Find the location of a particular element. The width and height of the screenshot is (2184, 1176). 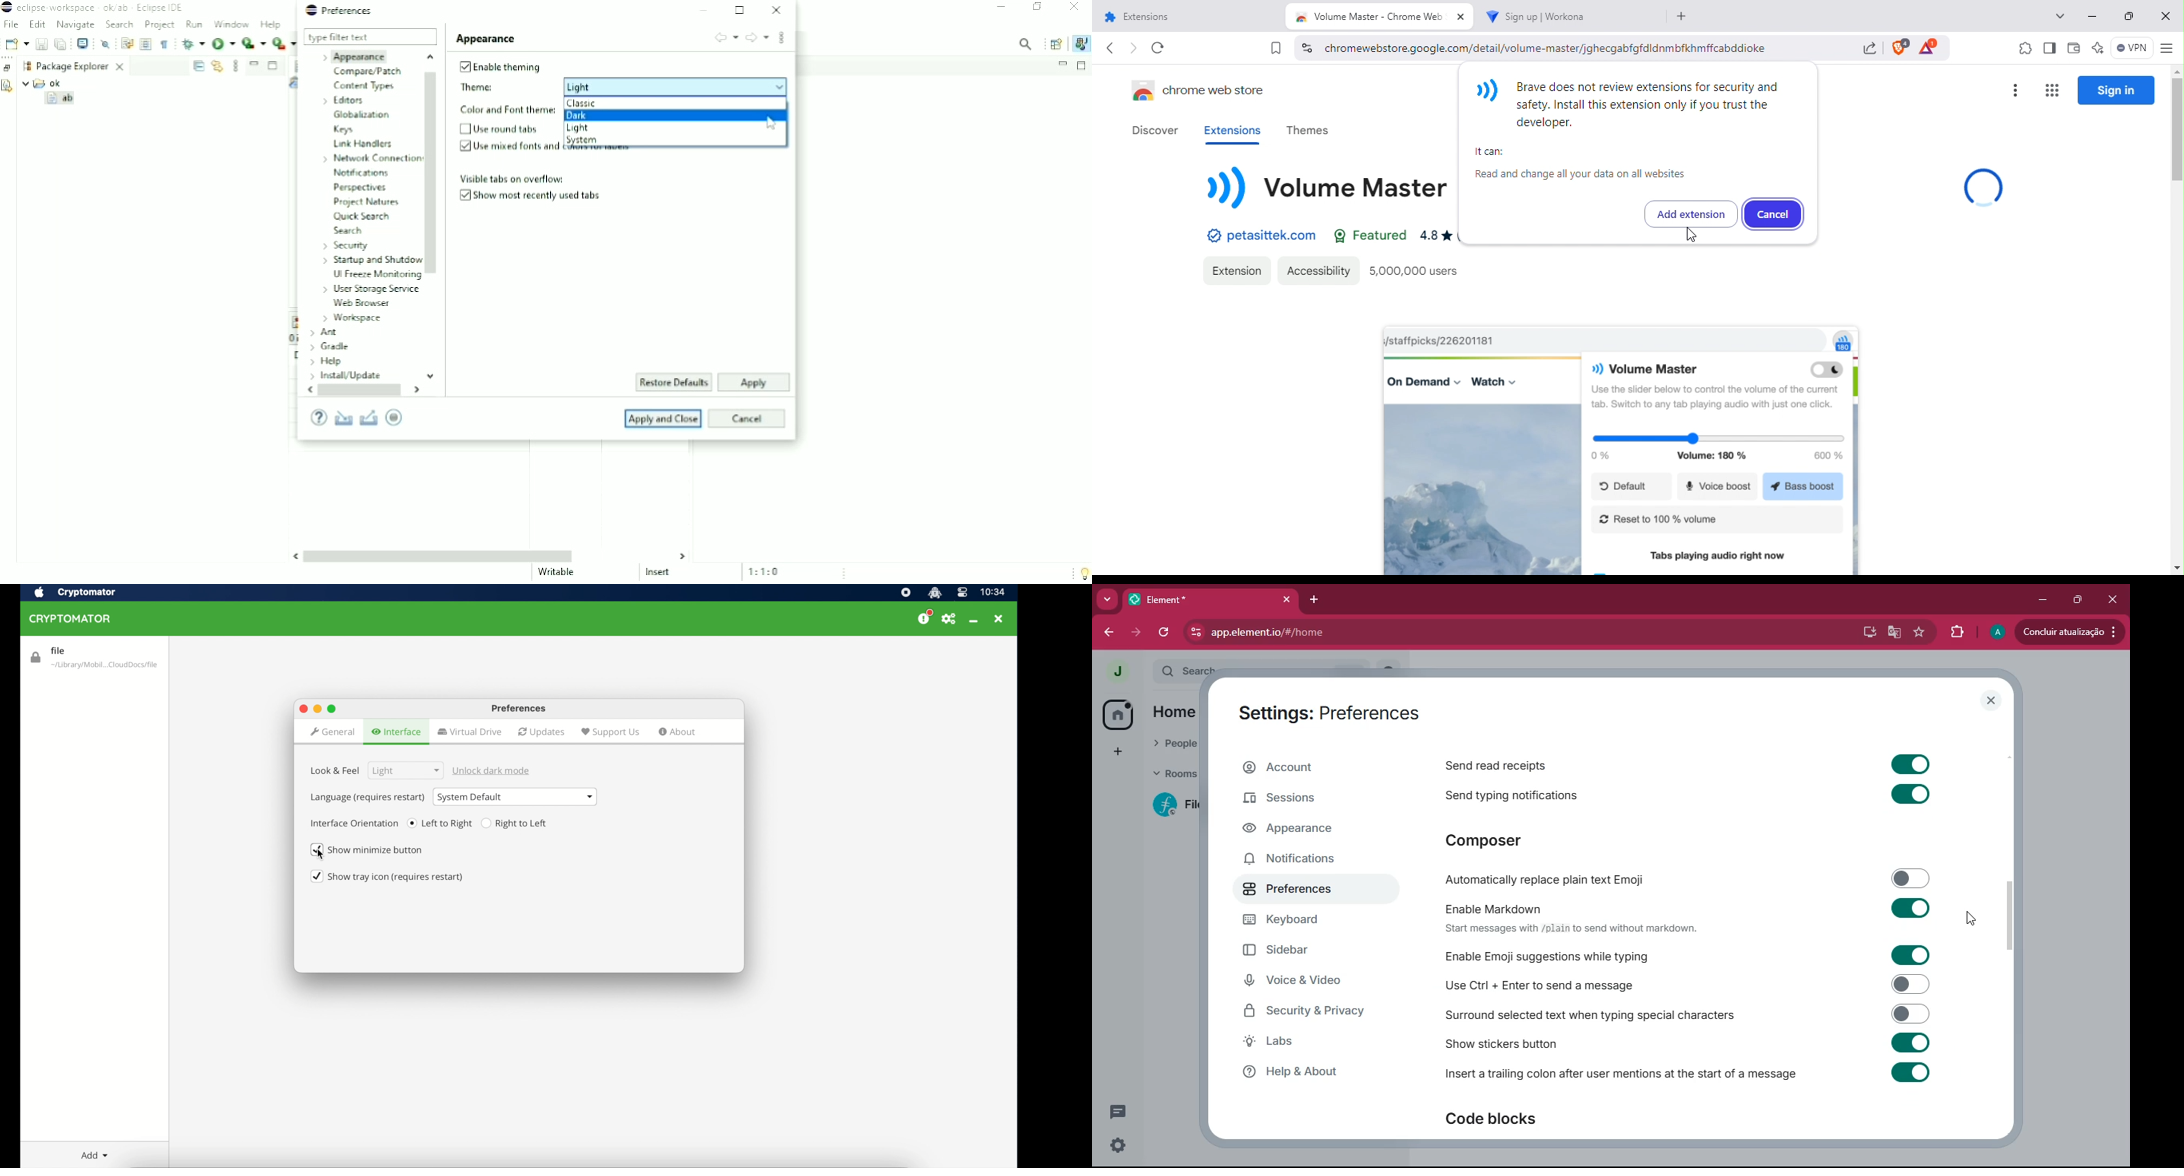

toggle on or off is located at coordinates (1906, 1012).